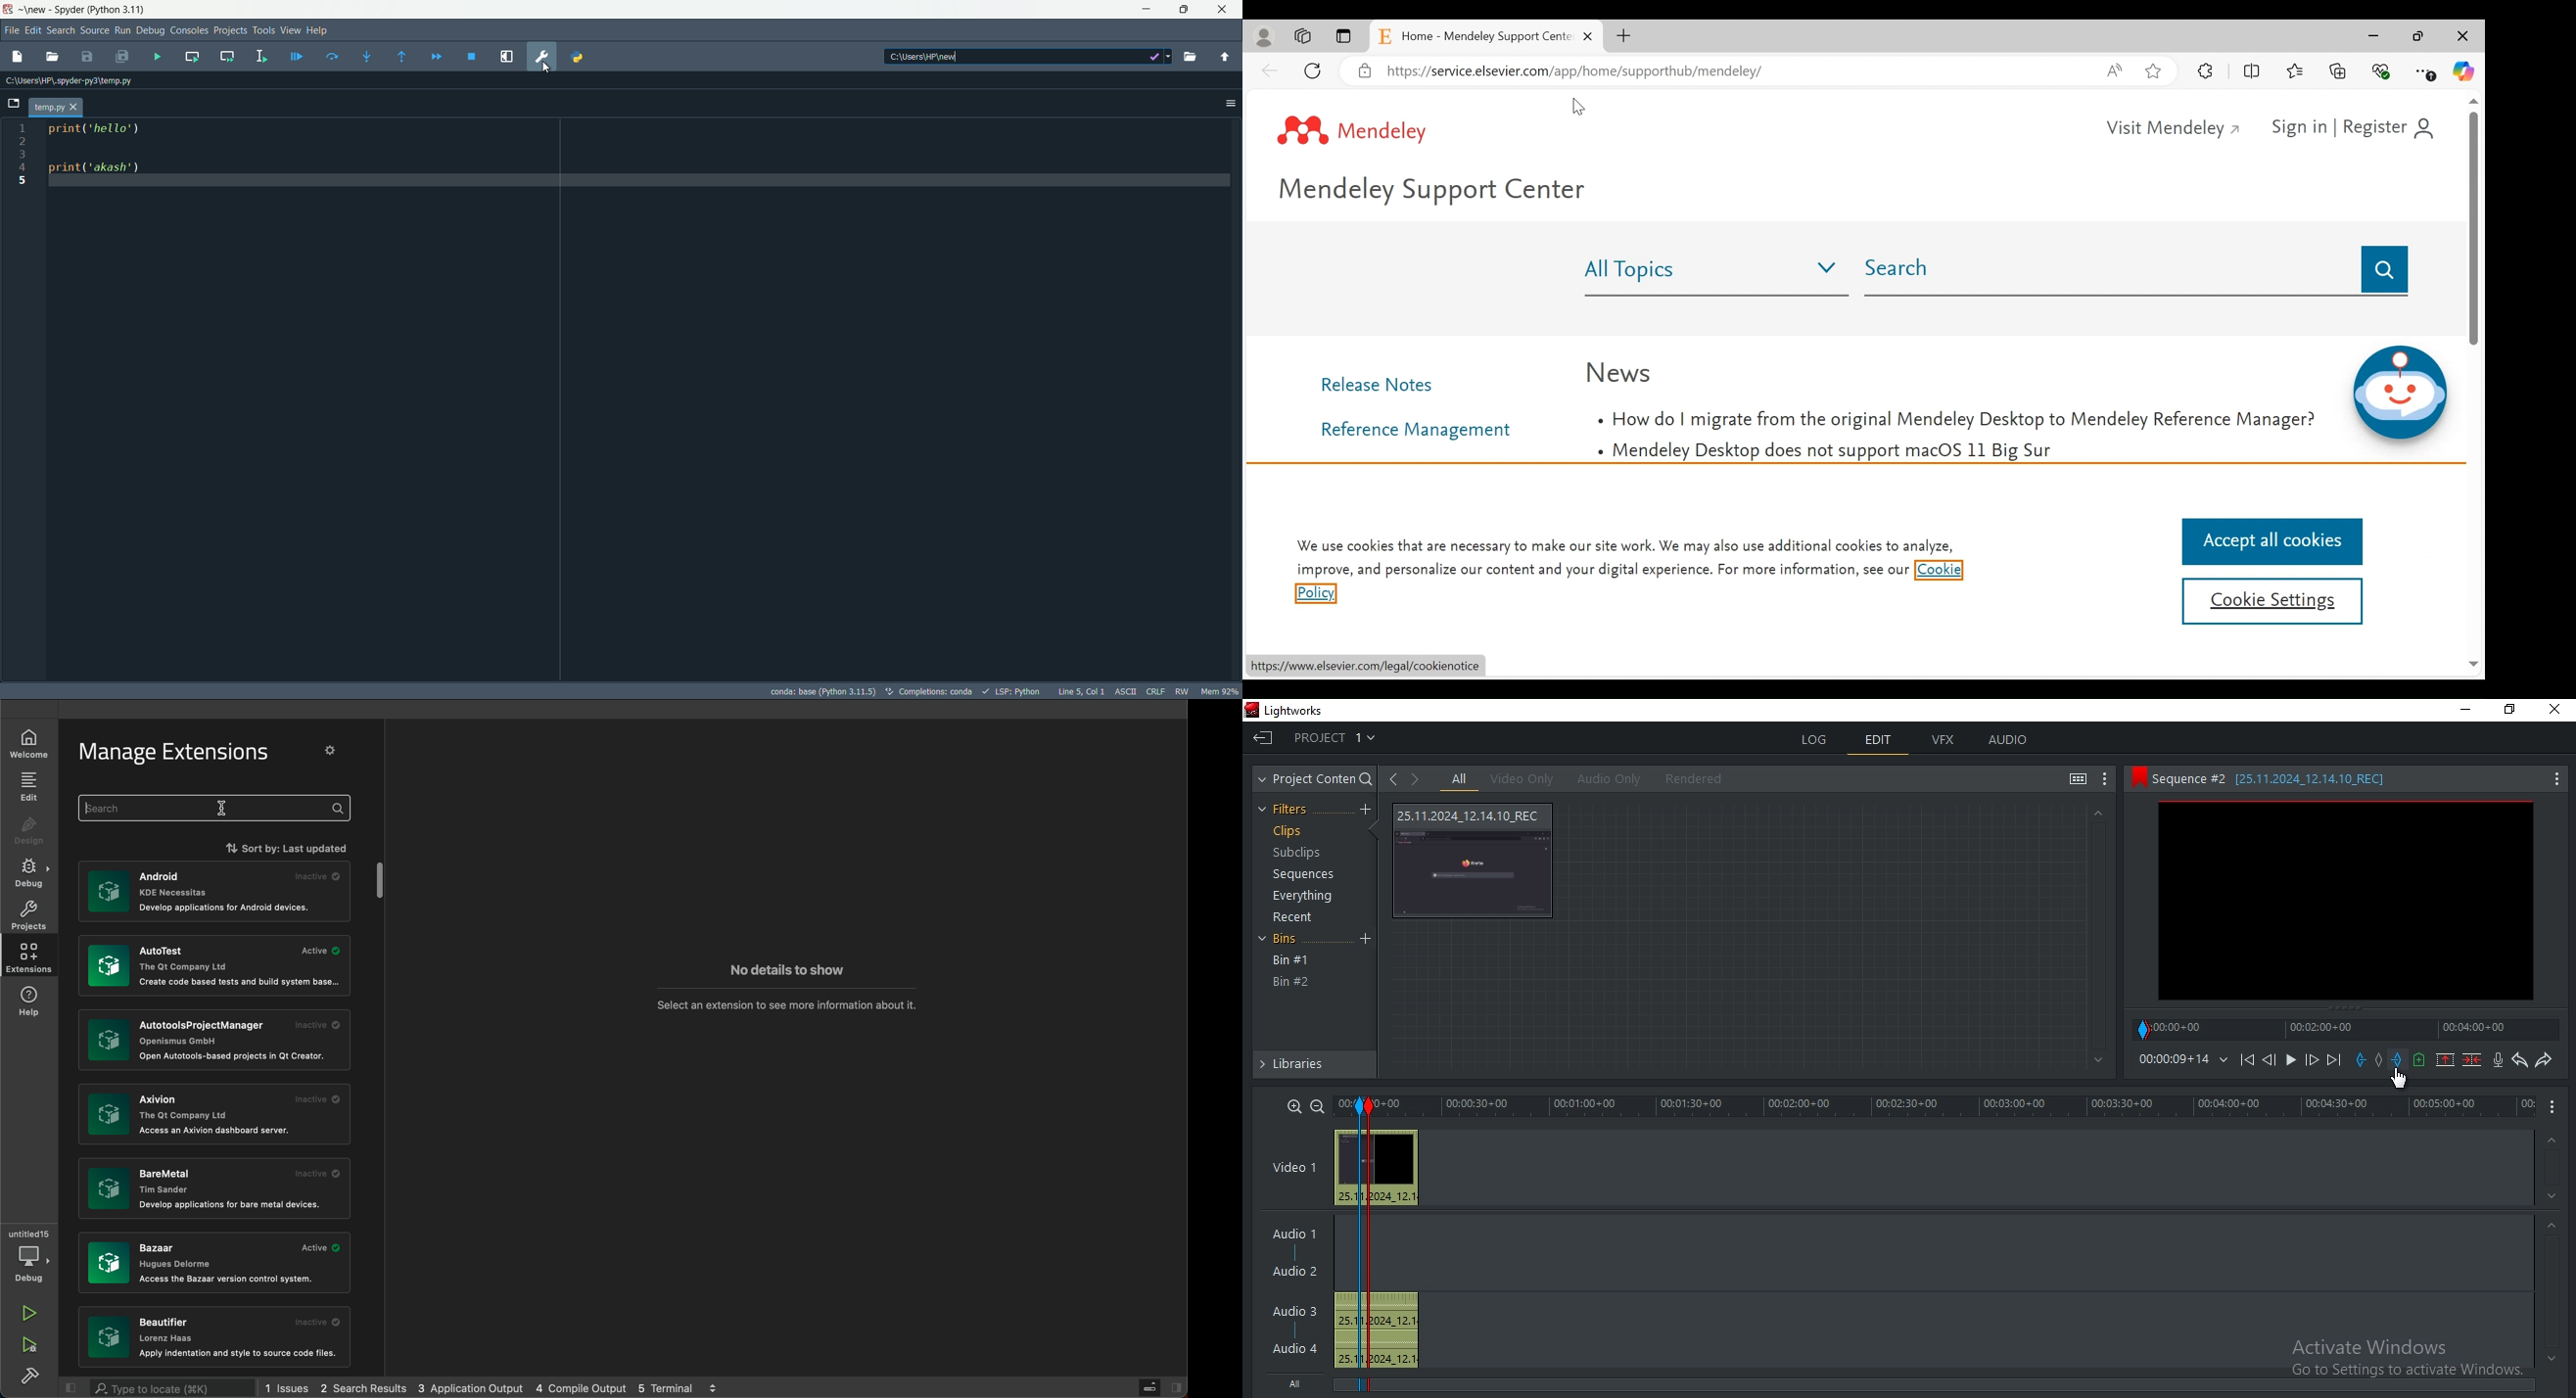 This screenshot has height=1400, width=2576. What do you see at coordinates (823, 691) in the screenshot?
I see `conda: base (Python 3.11.5)` at bounding box center [823, 691].